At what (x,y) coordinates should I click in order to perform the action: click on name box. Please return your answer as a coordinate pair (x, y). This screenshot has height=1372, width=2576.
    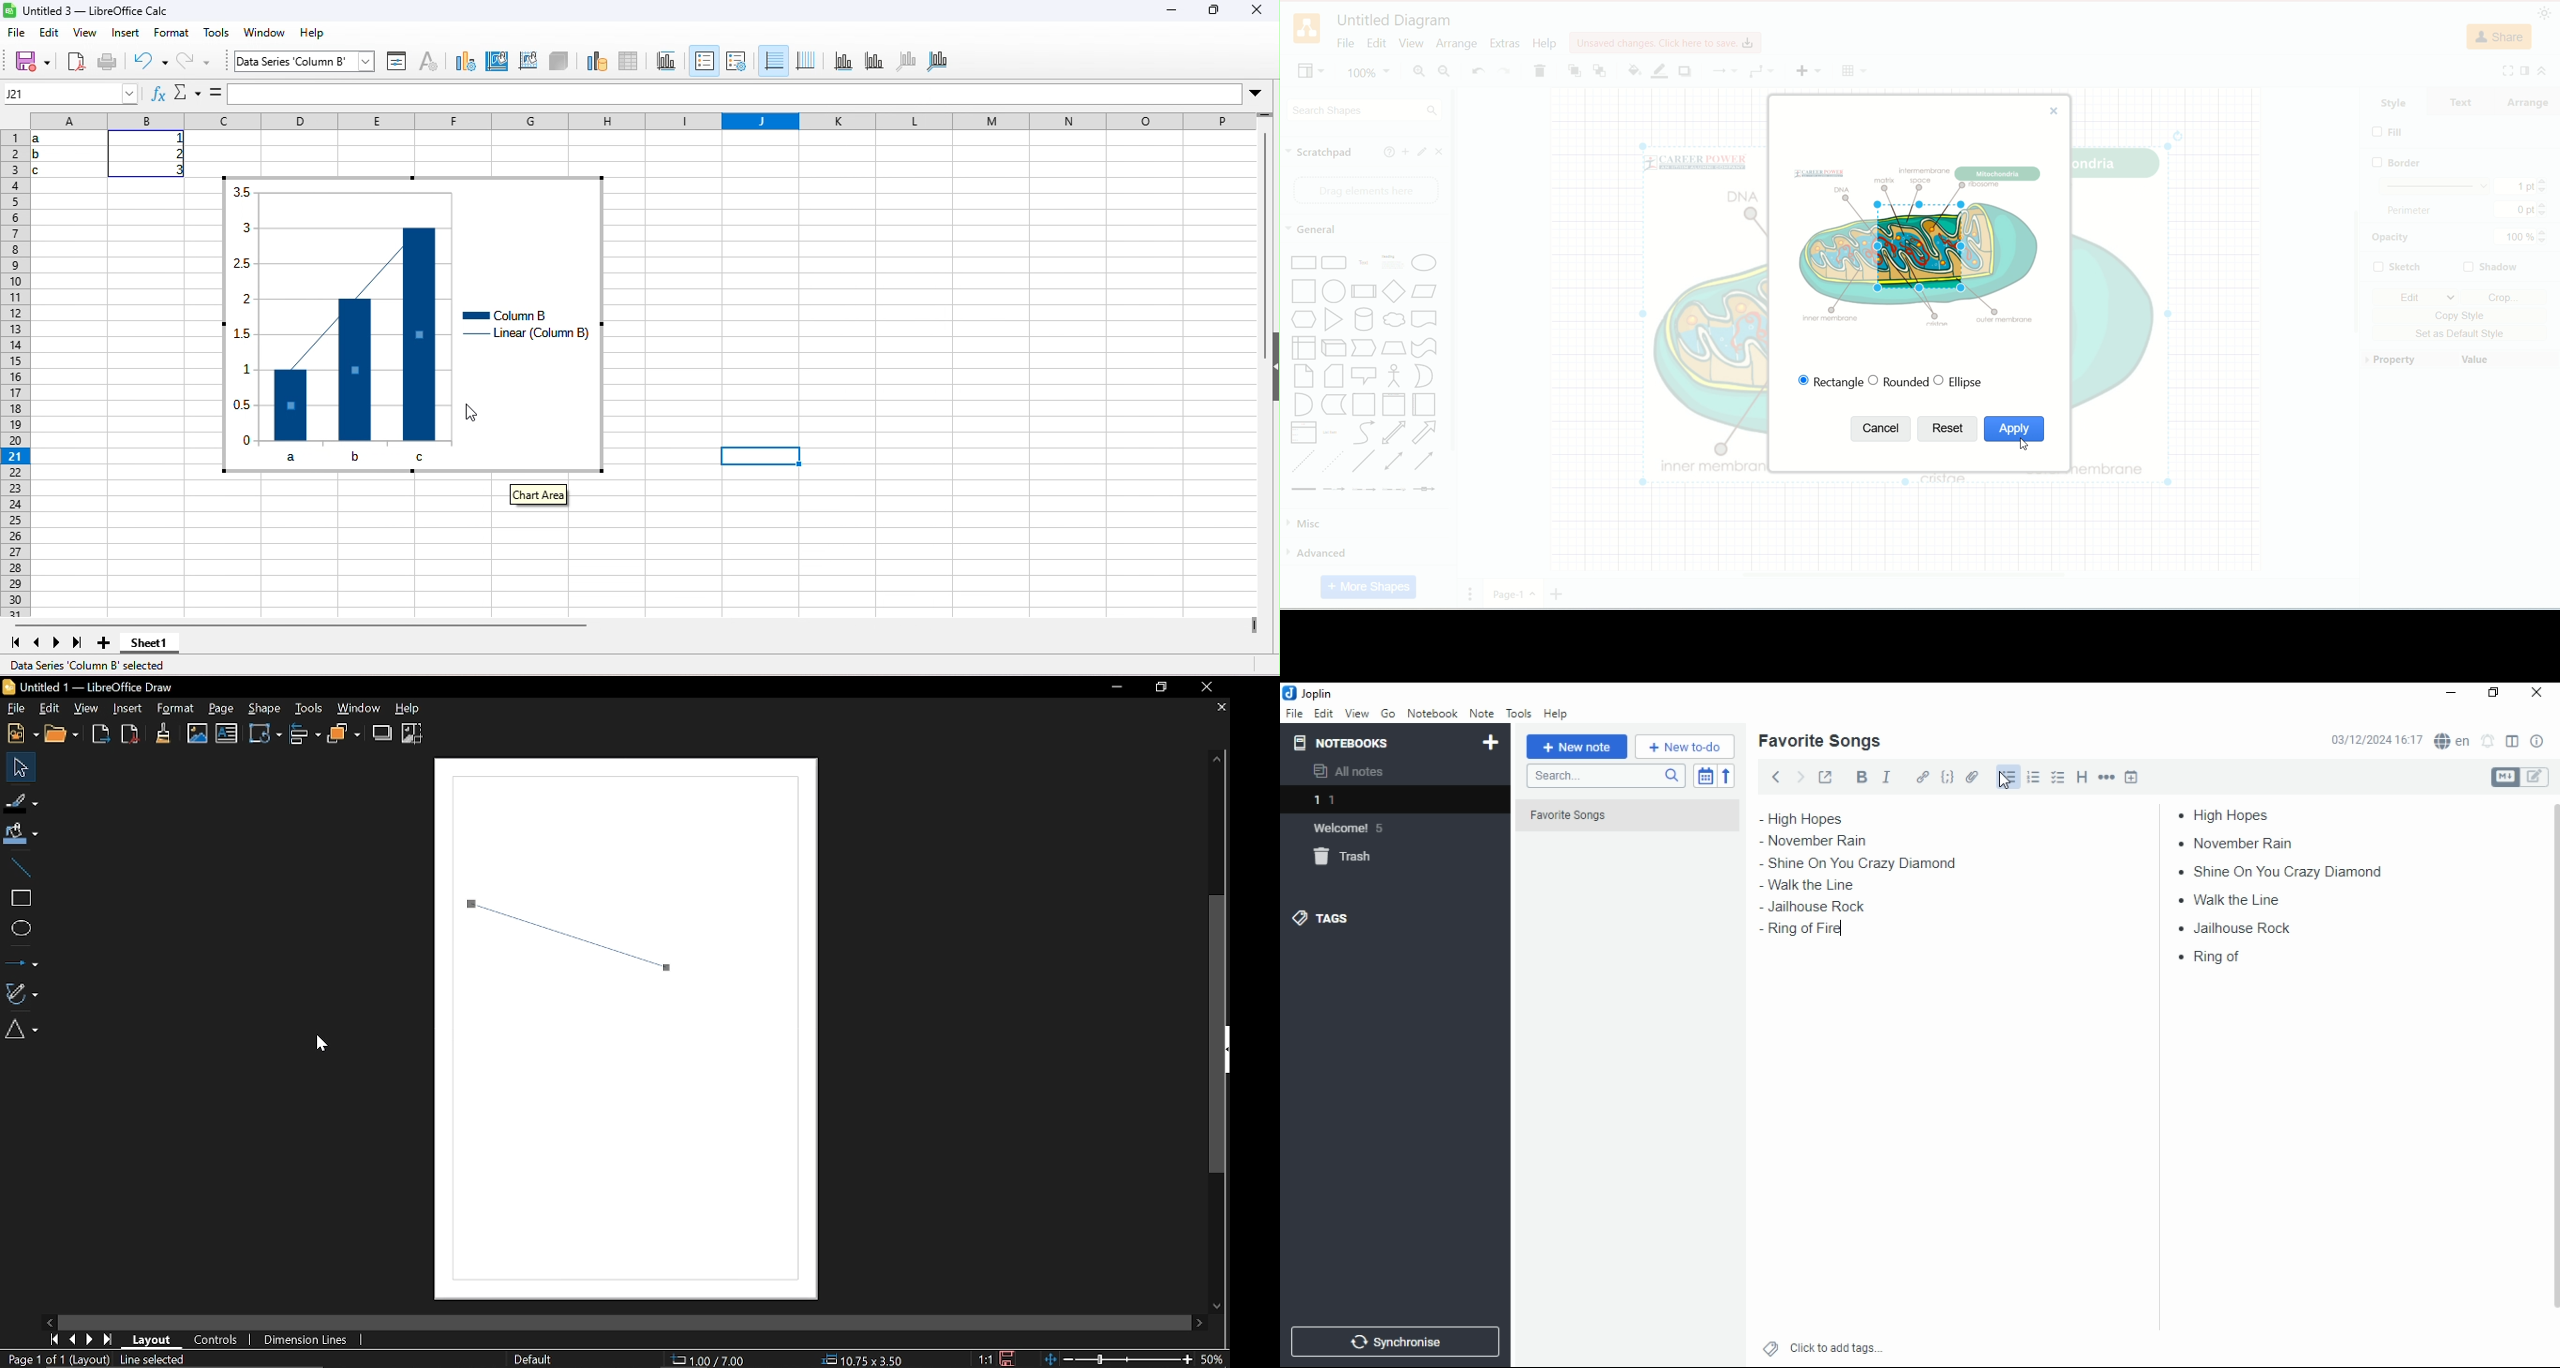
    Looking at the image, I should click on (74, 95).